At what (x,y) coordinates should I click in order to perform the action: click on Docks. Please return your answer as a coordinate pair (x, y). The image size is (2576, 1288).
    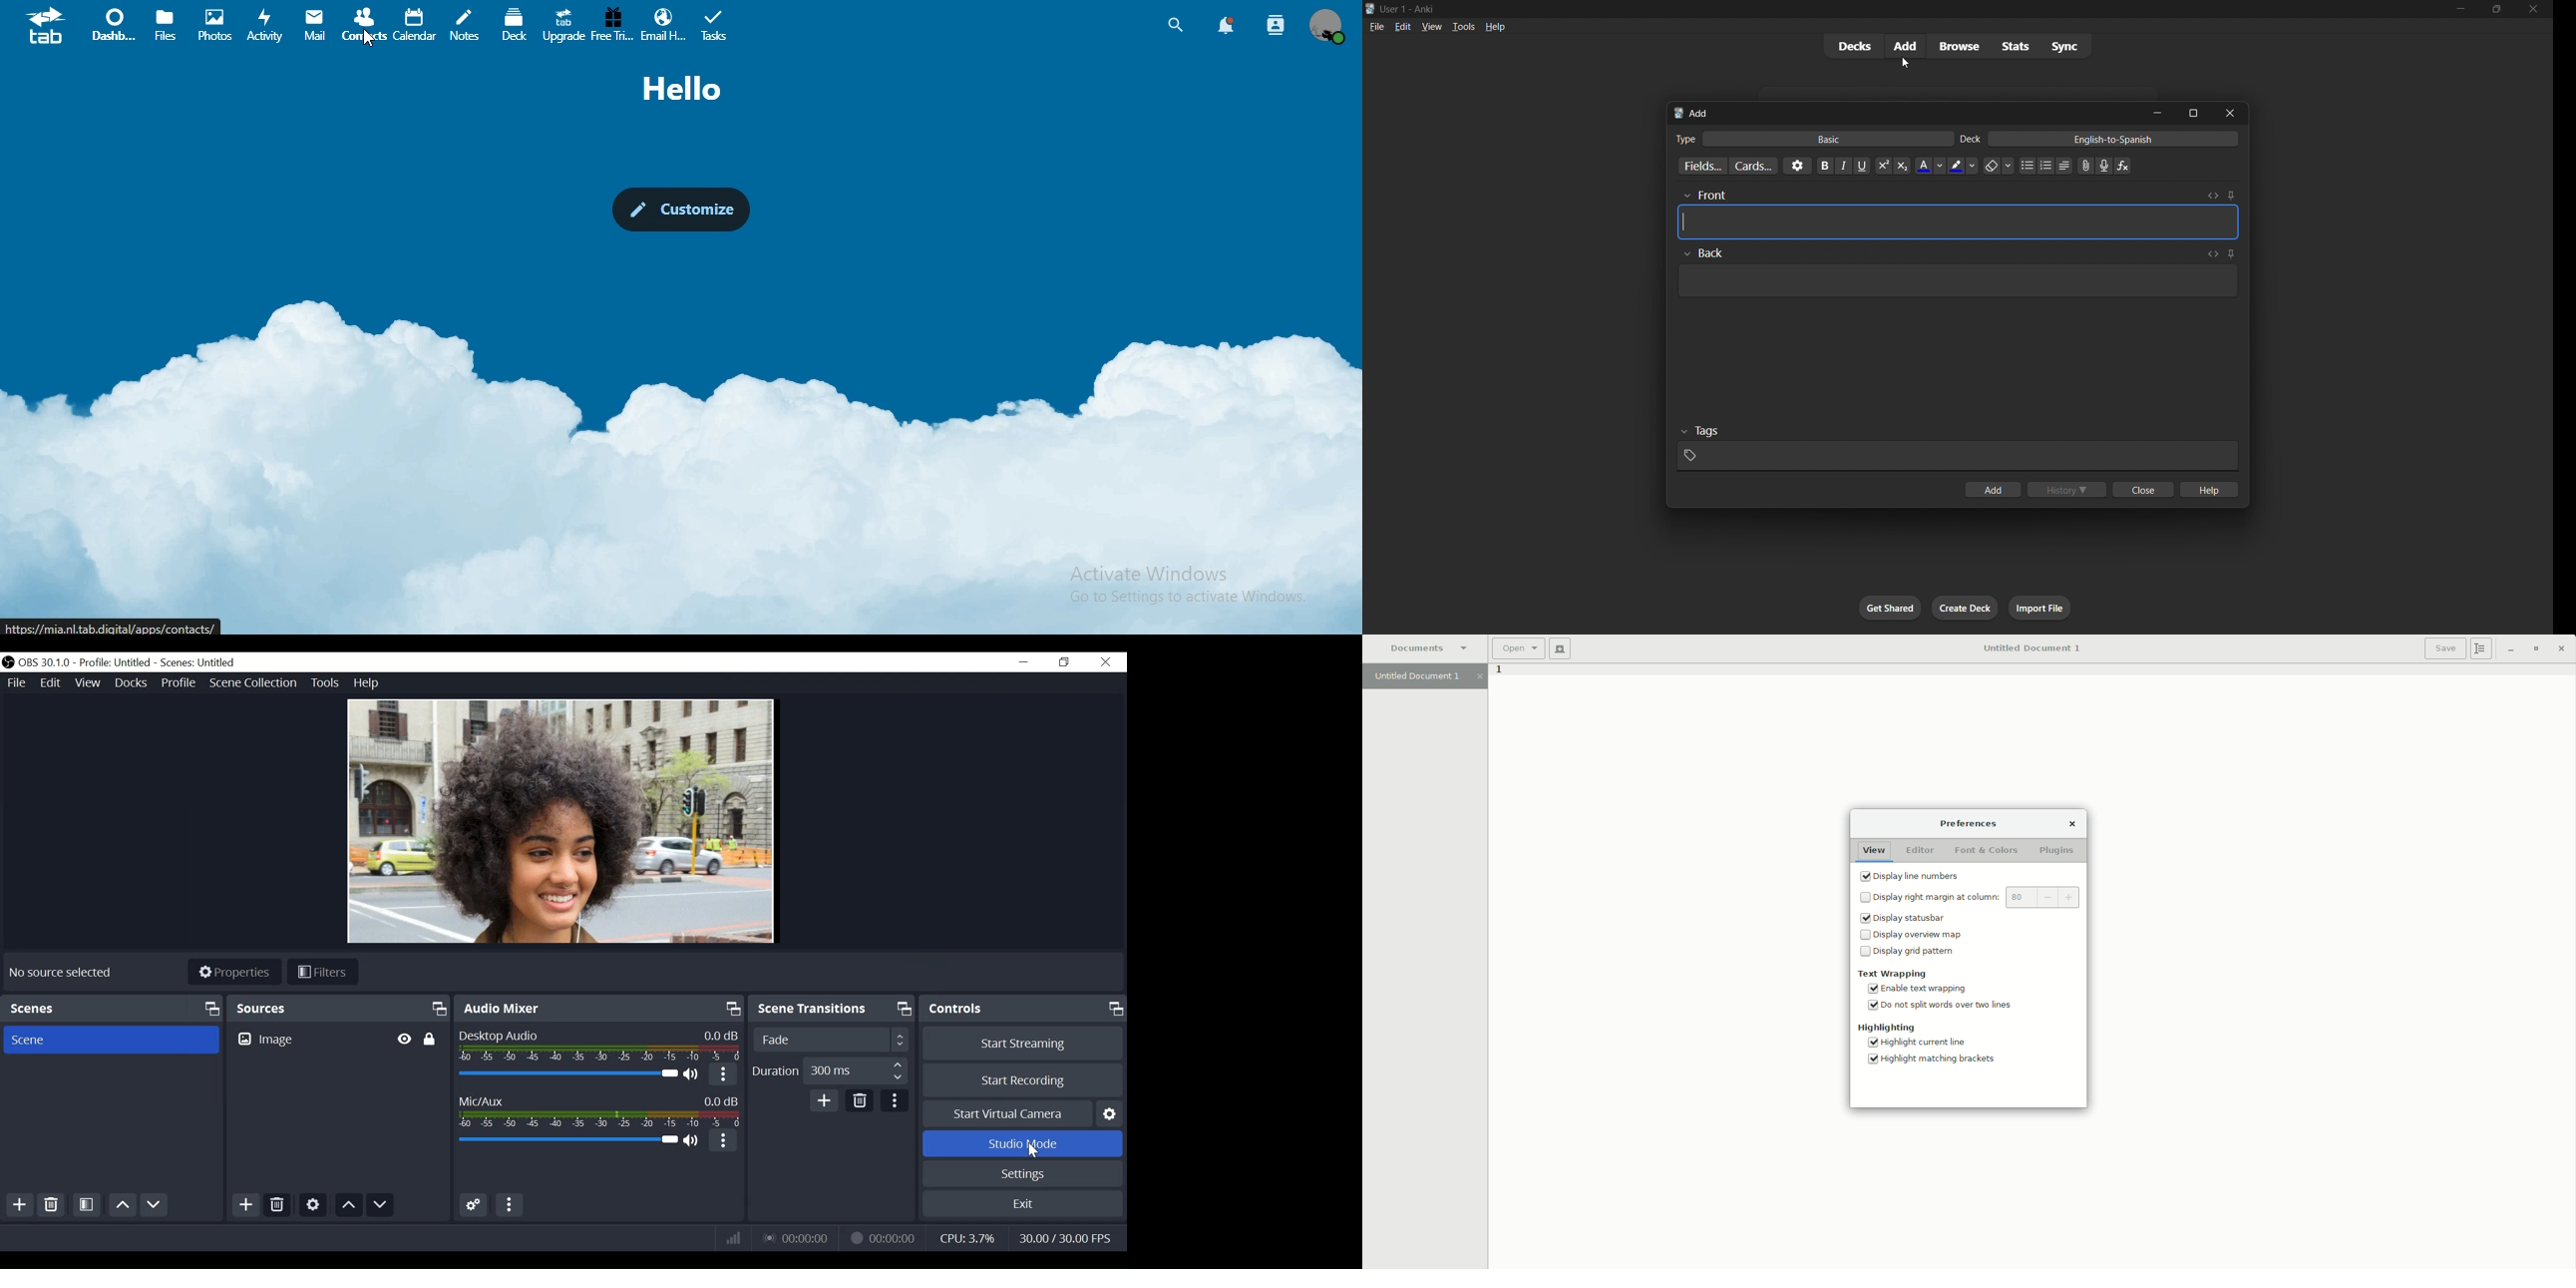
    Looking at the image, I should click on (132, 684).